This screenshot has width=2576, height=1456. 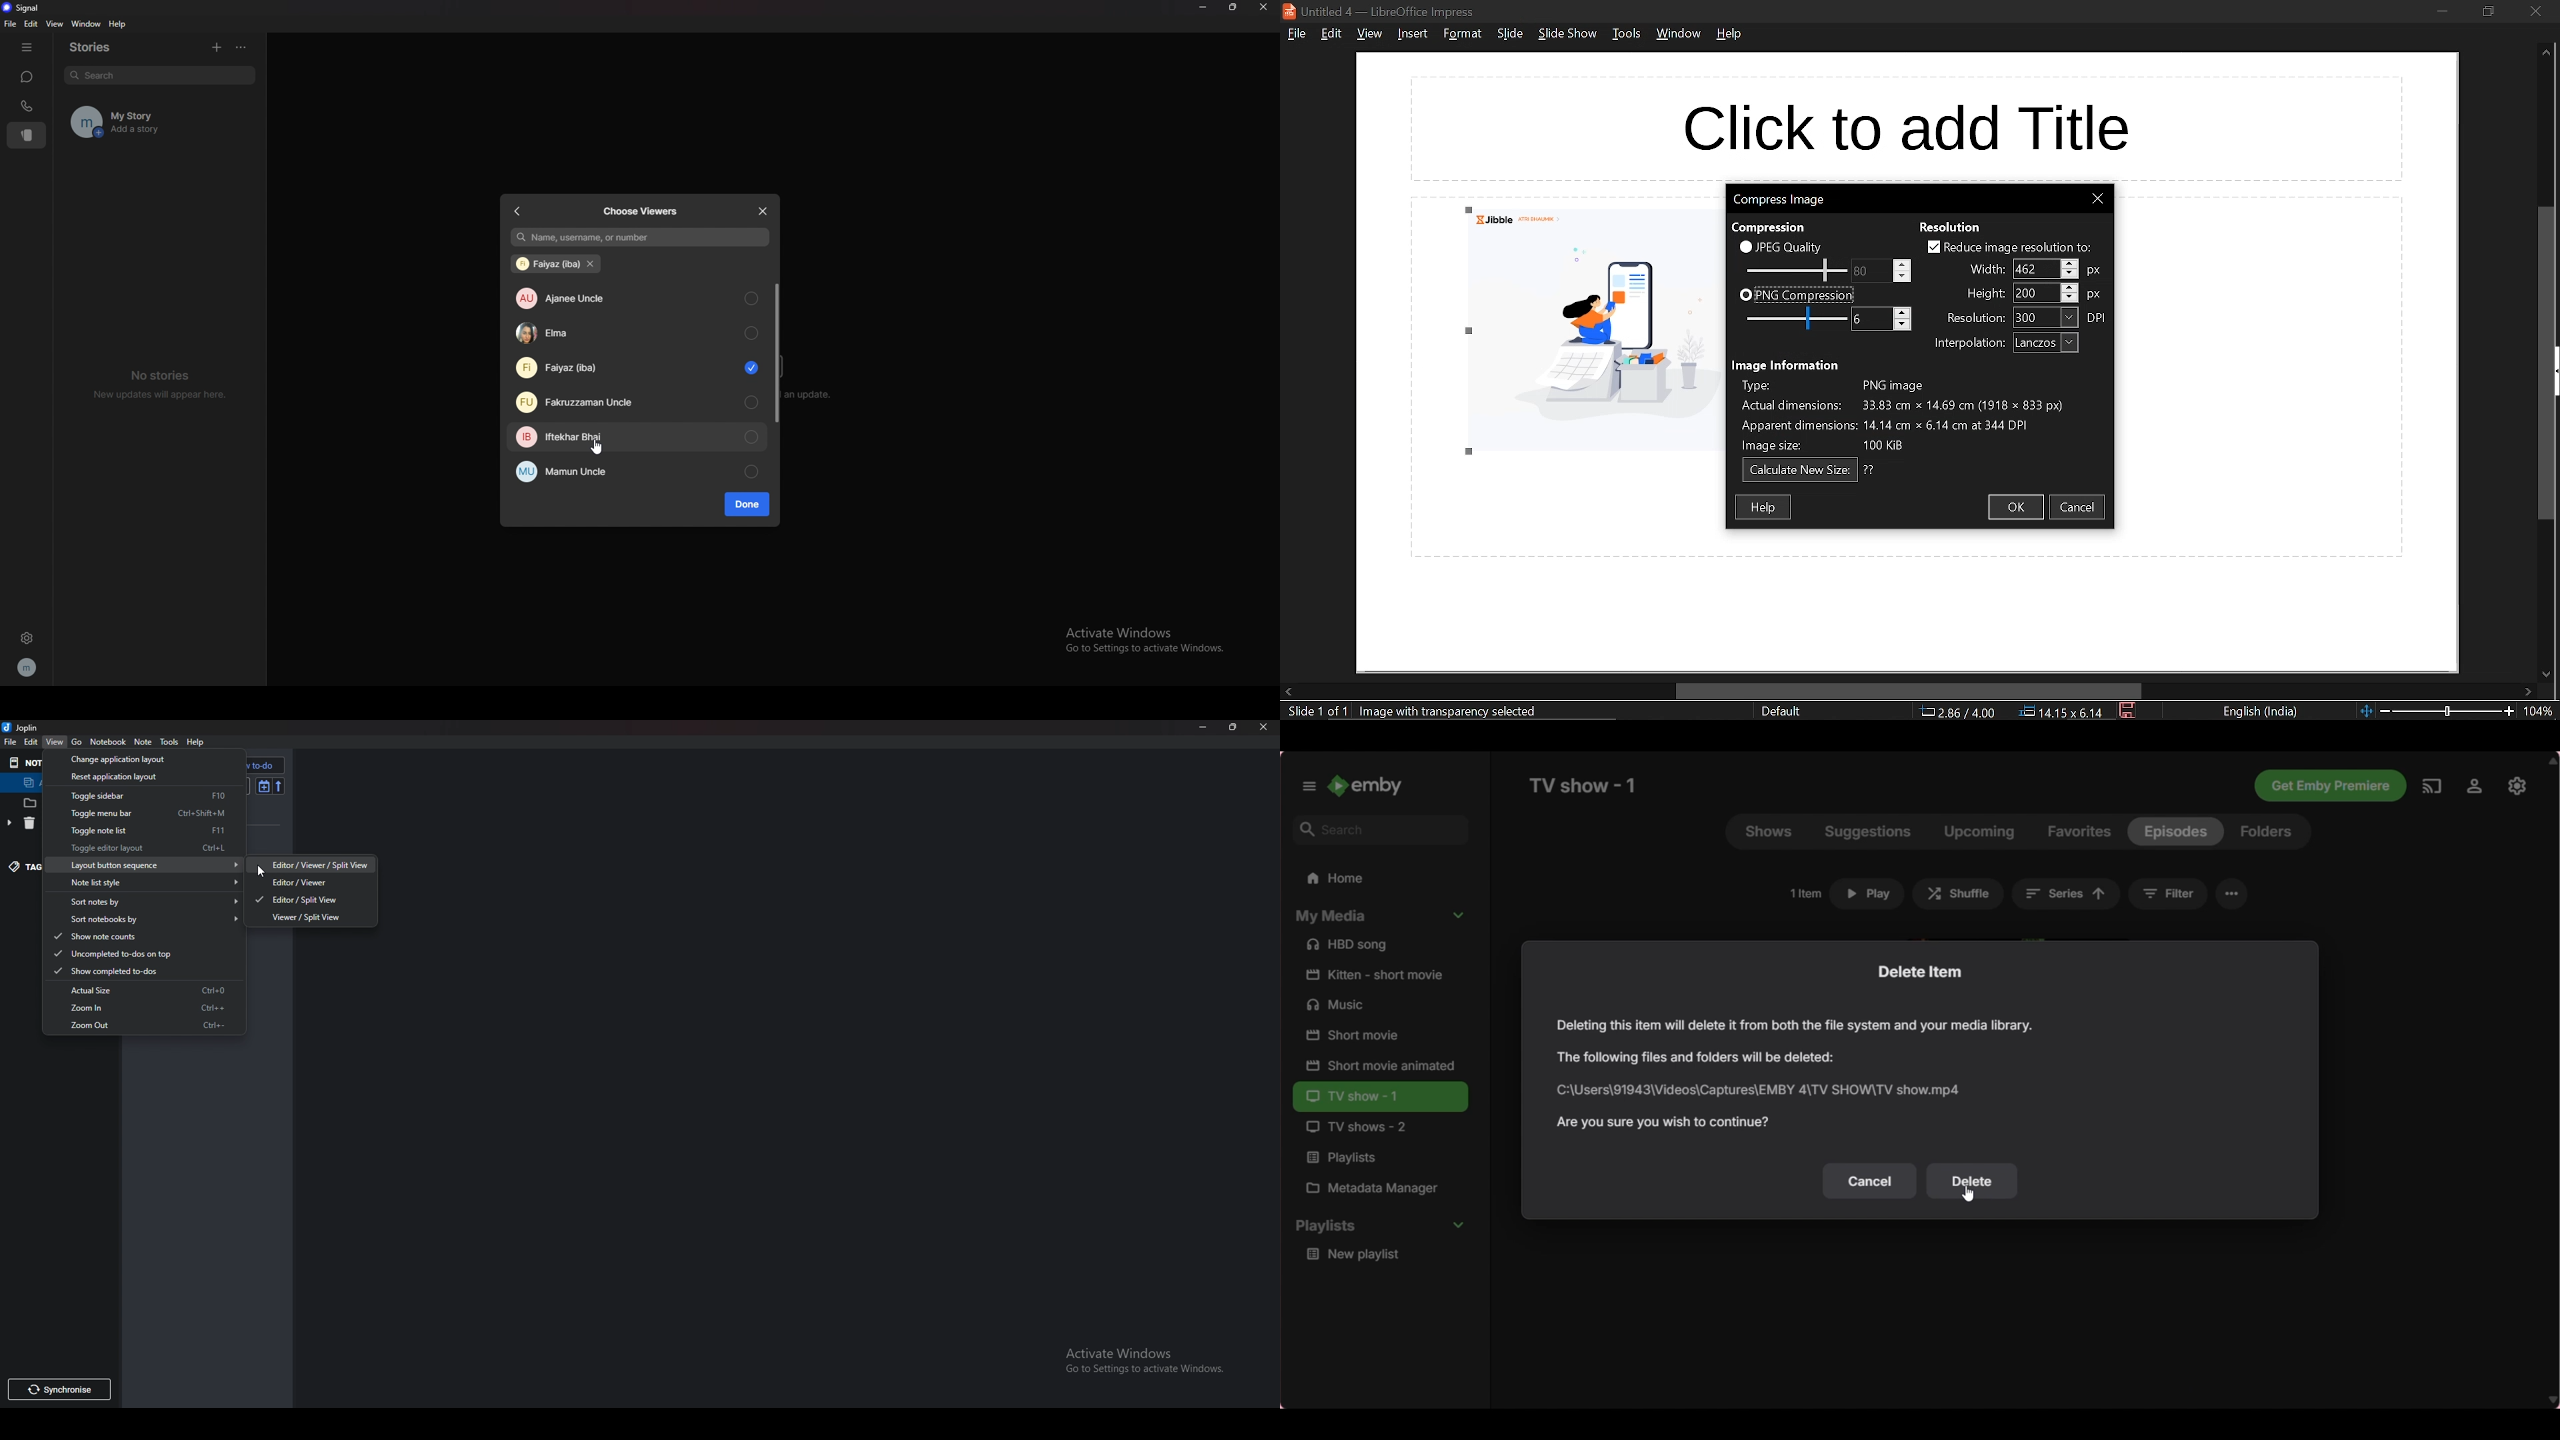 I want to click on show note counts, so click(x=137, y=936).